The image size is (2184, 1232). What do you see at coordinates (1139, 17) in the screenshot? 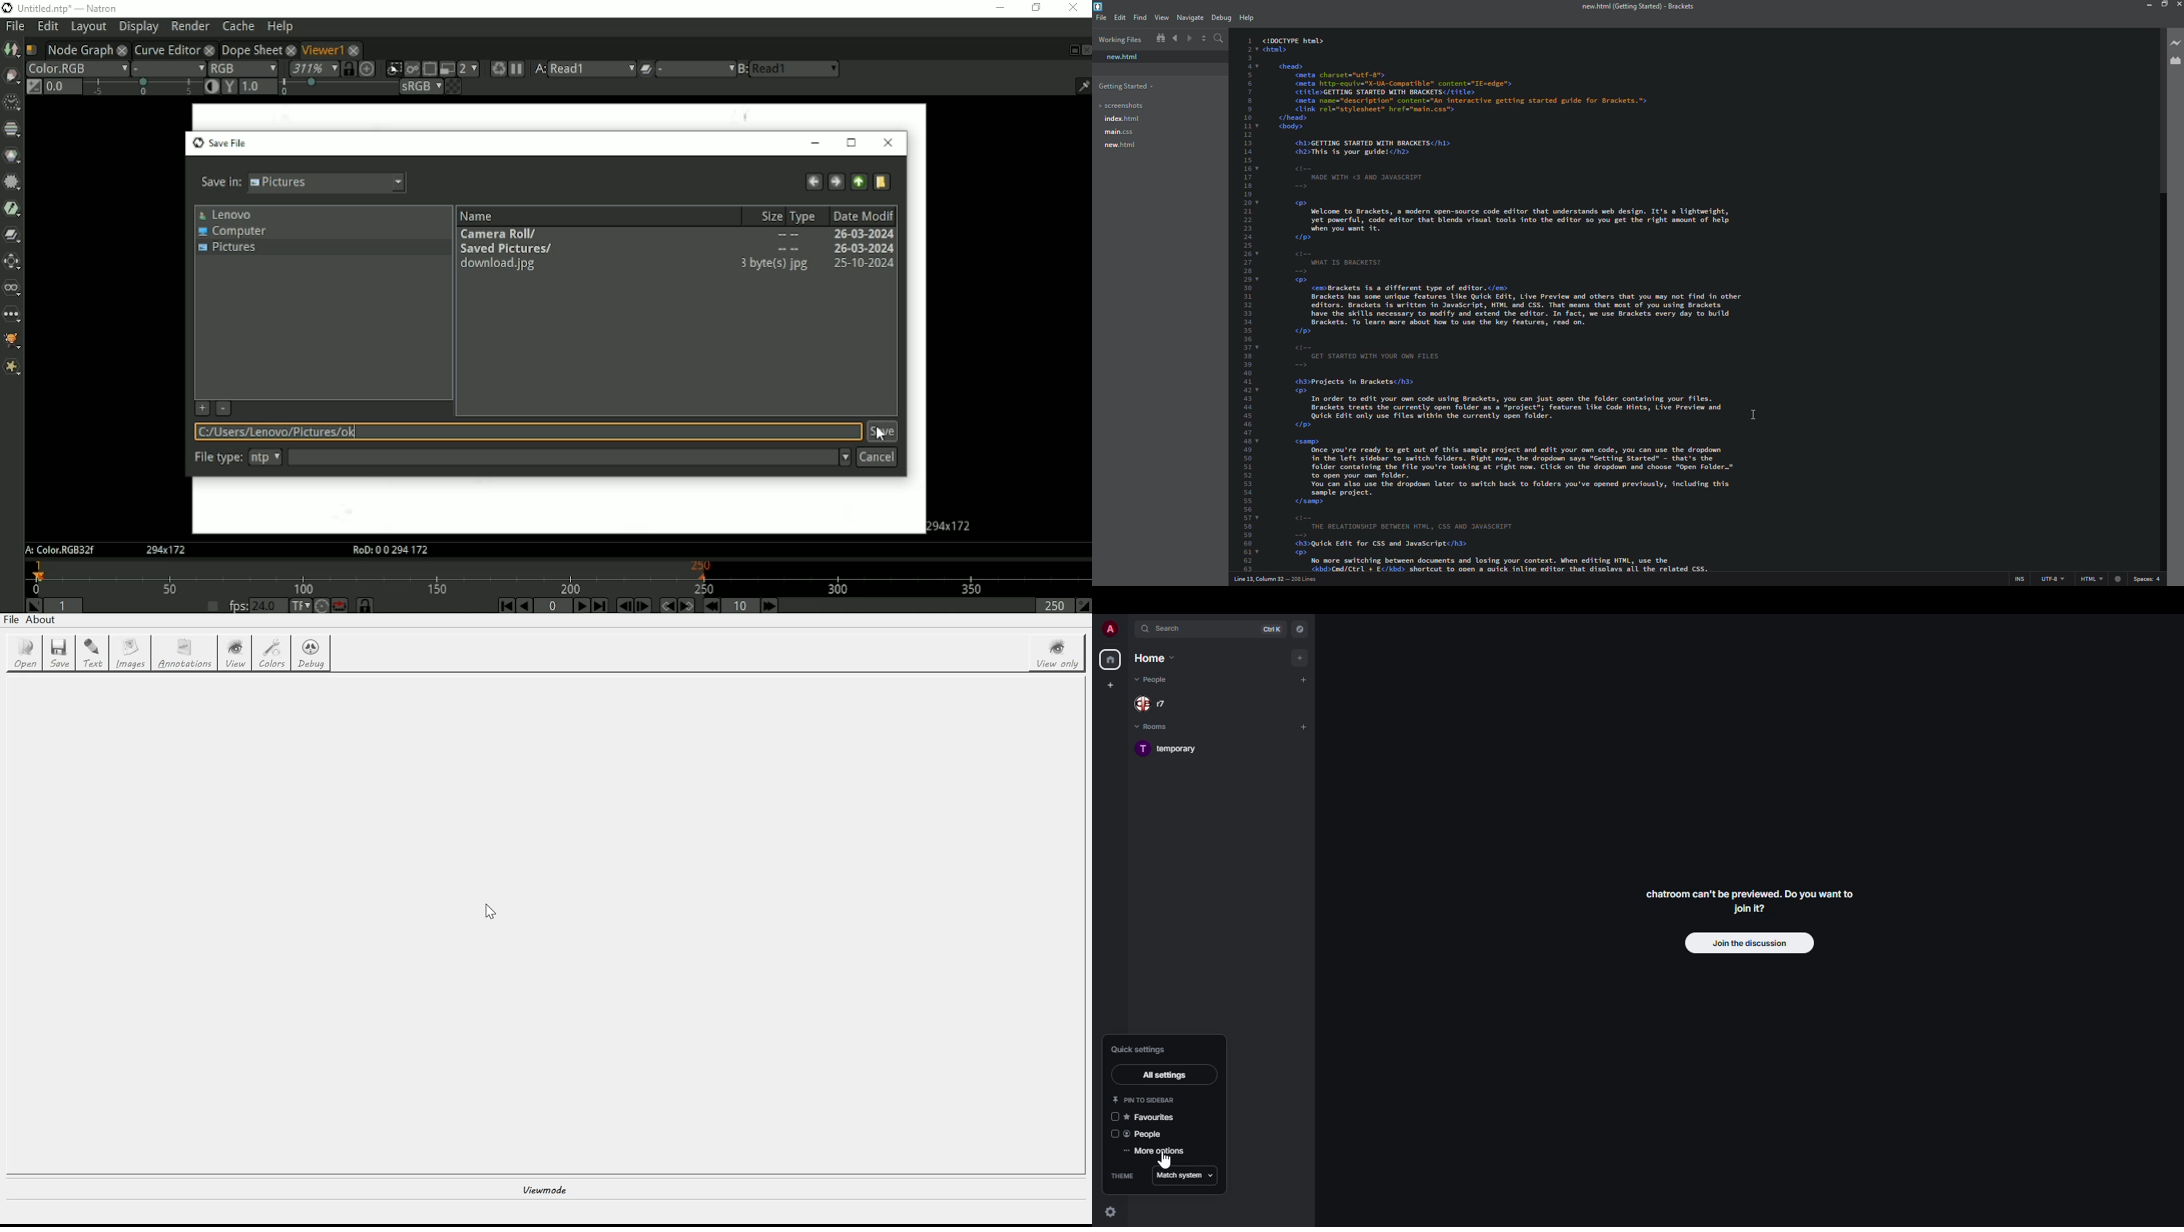
I see `find` at bounding box center [1139, 17].